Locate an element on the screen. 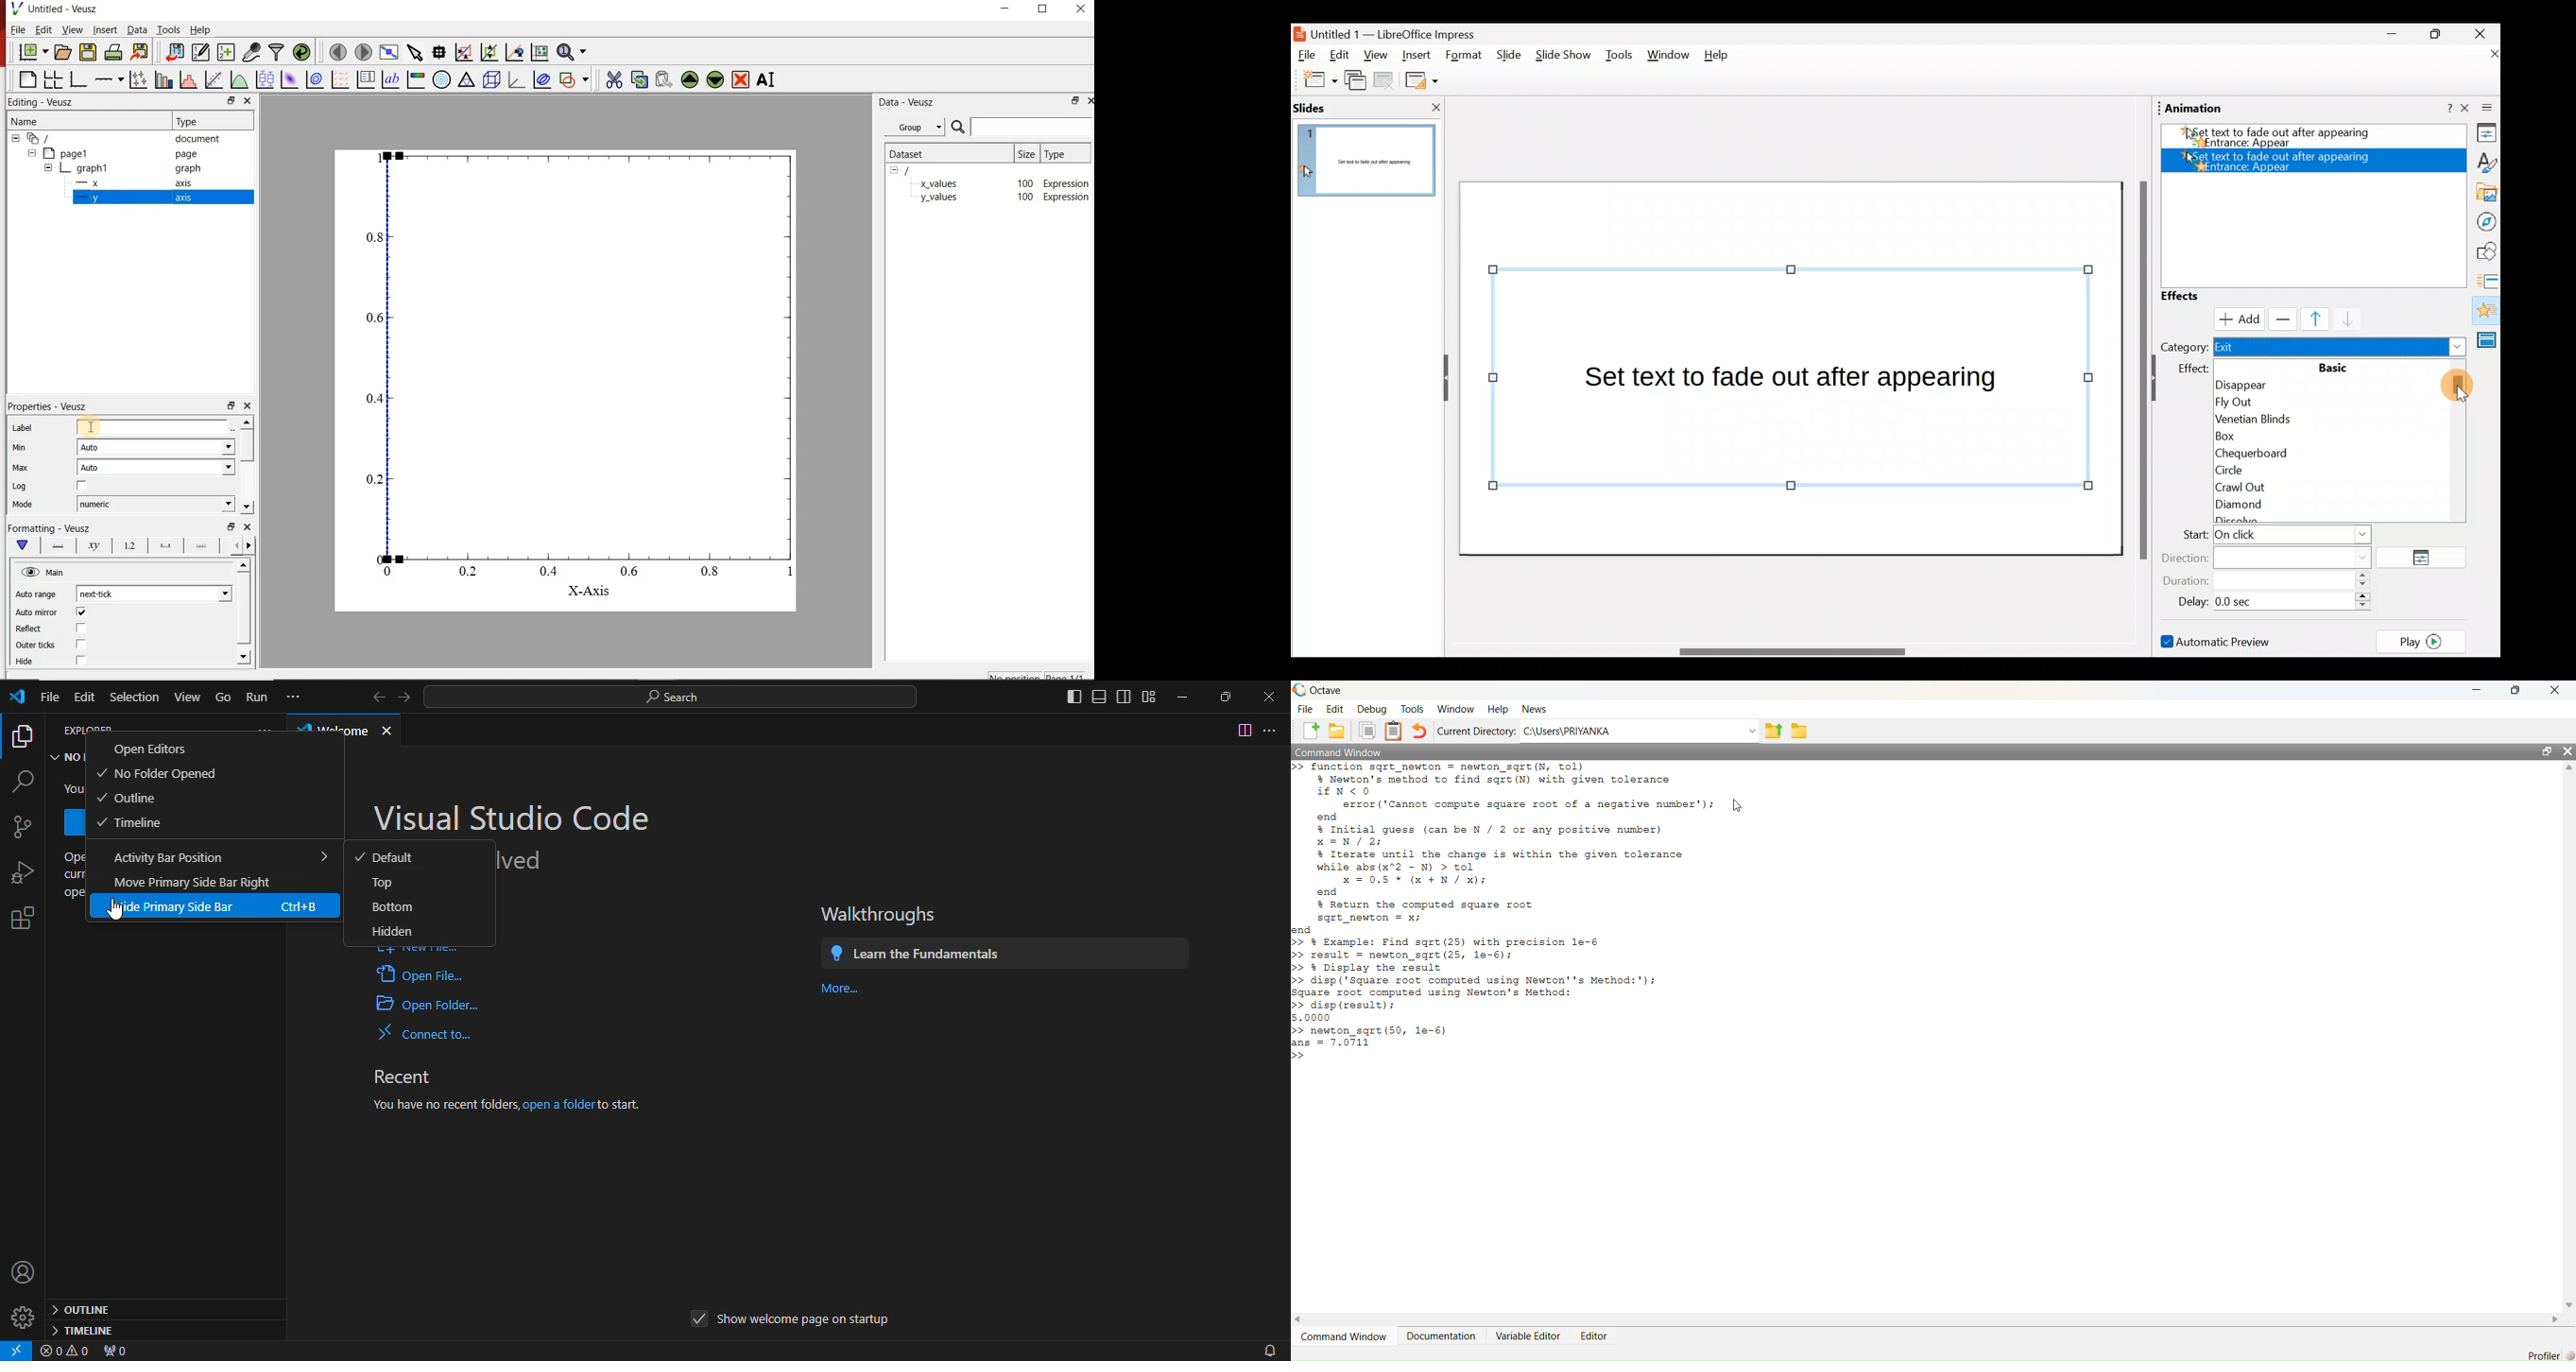  add axis on the plot is located at coordinates (109, 80).